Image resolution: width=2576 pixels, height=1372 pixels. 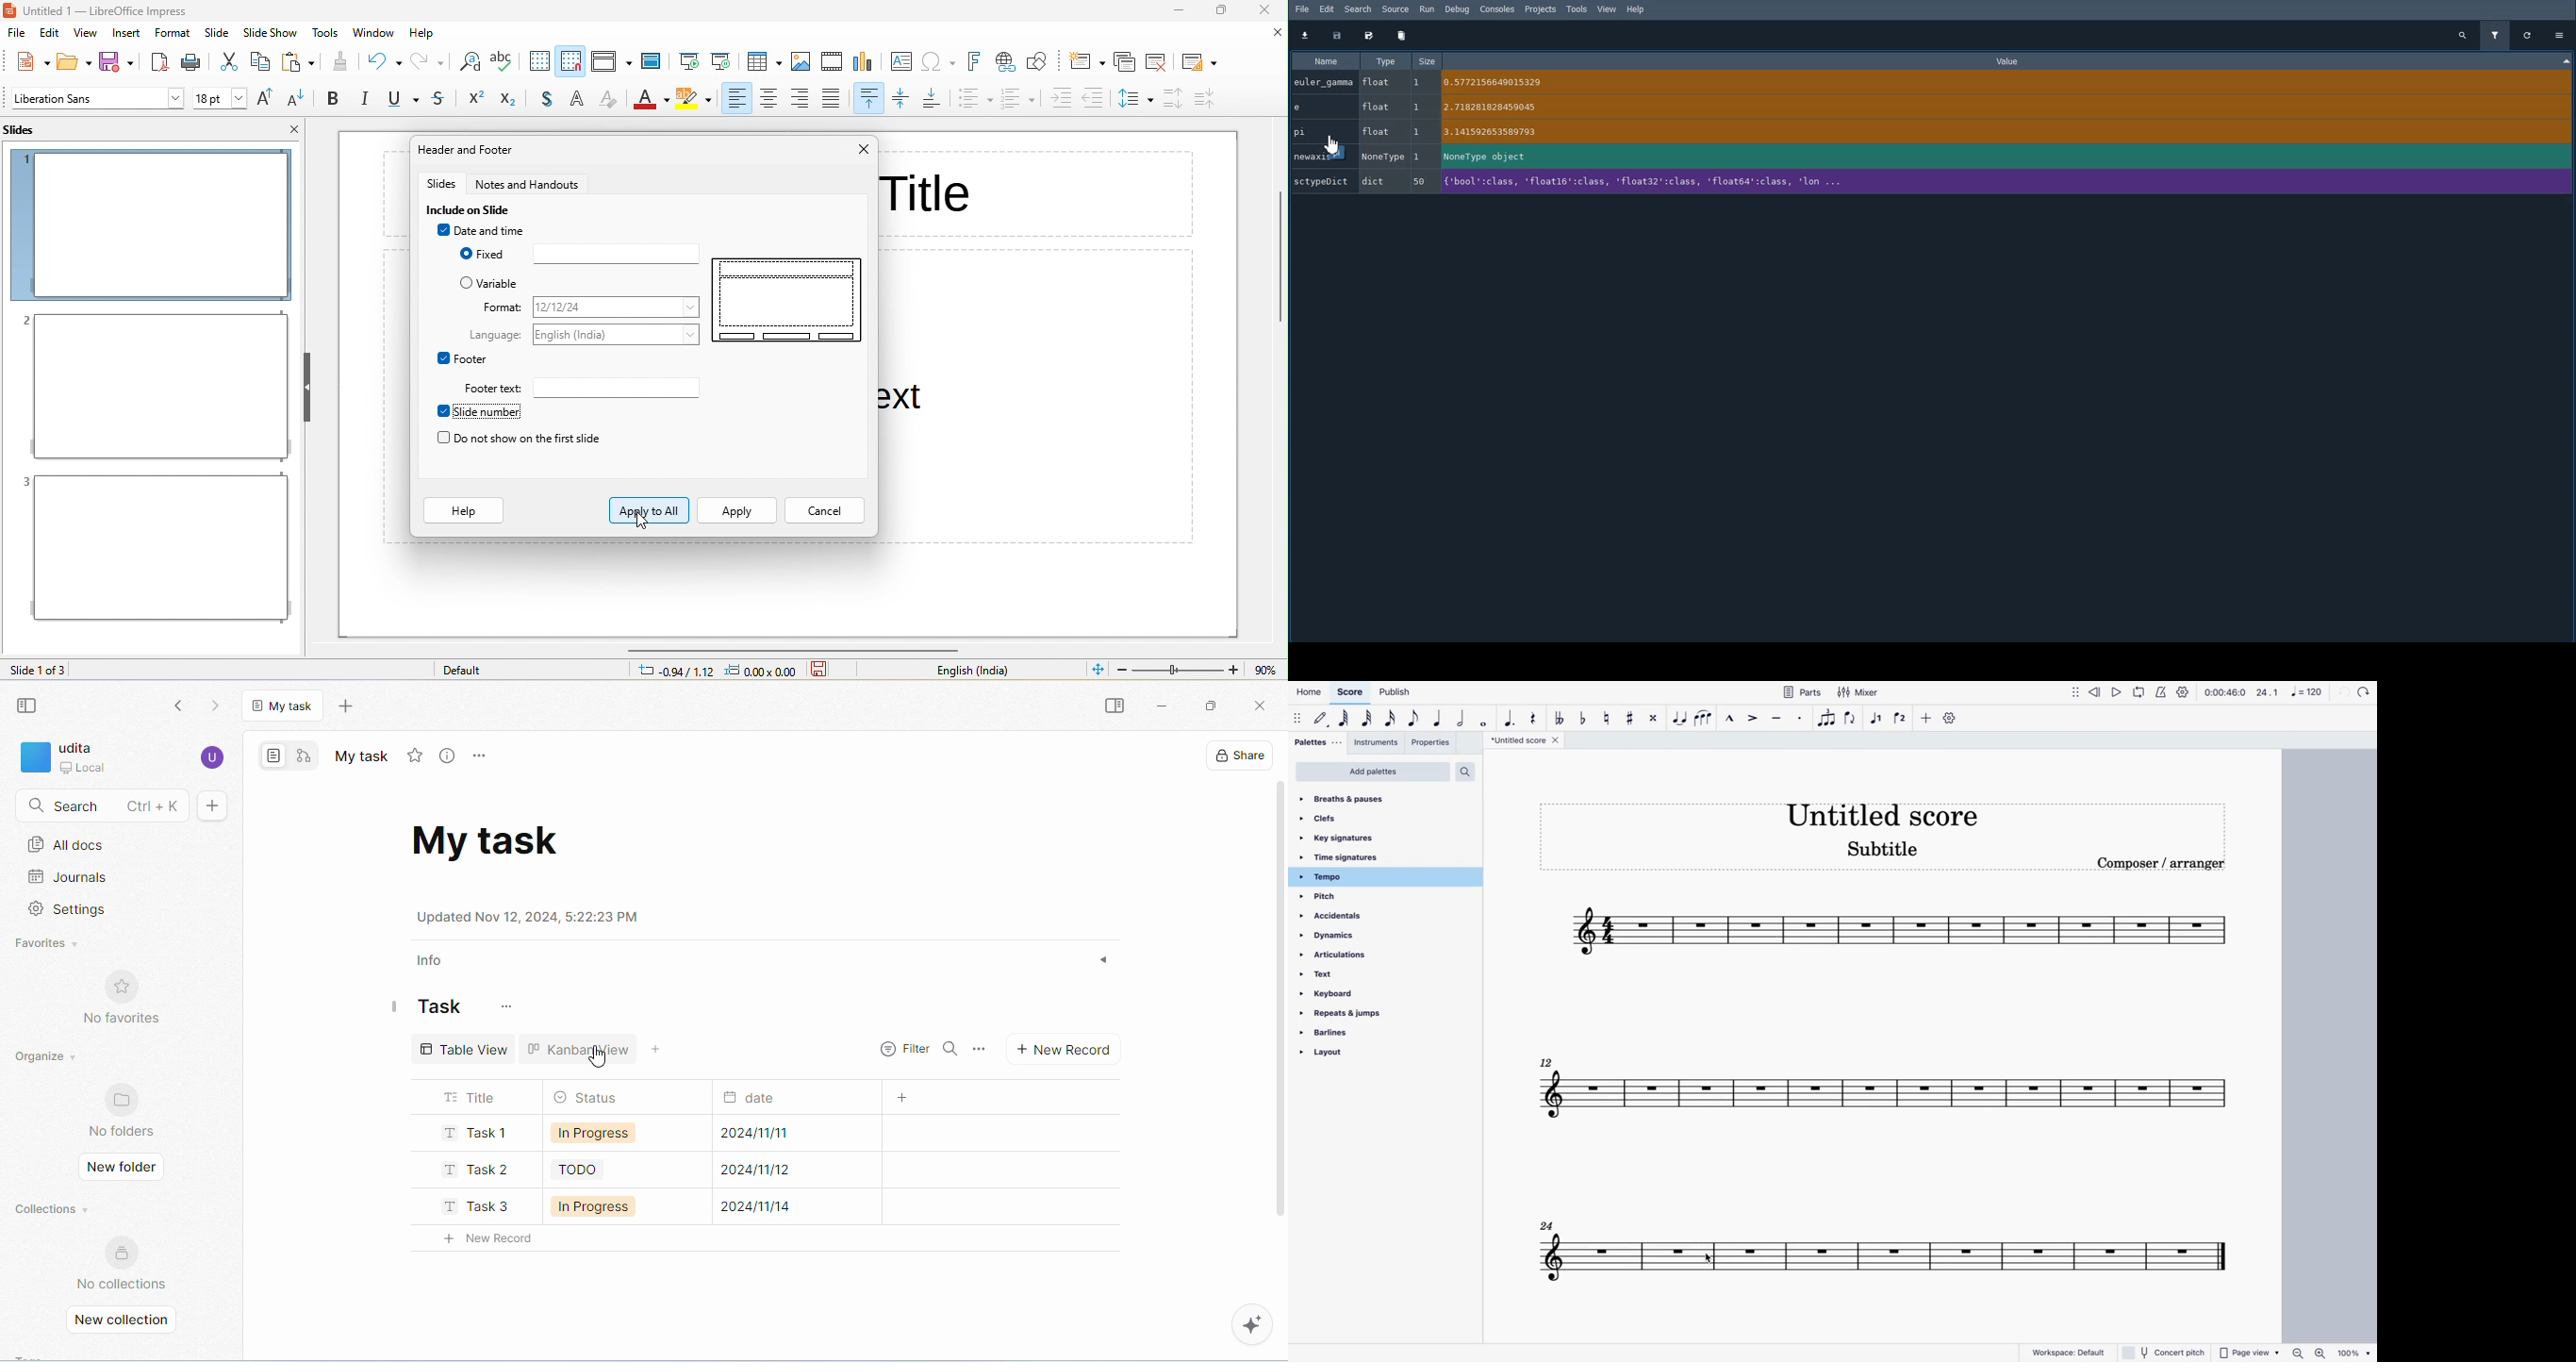 I want to click on bold, so click(x=333, y=99).